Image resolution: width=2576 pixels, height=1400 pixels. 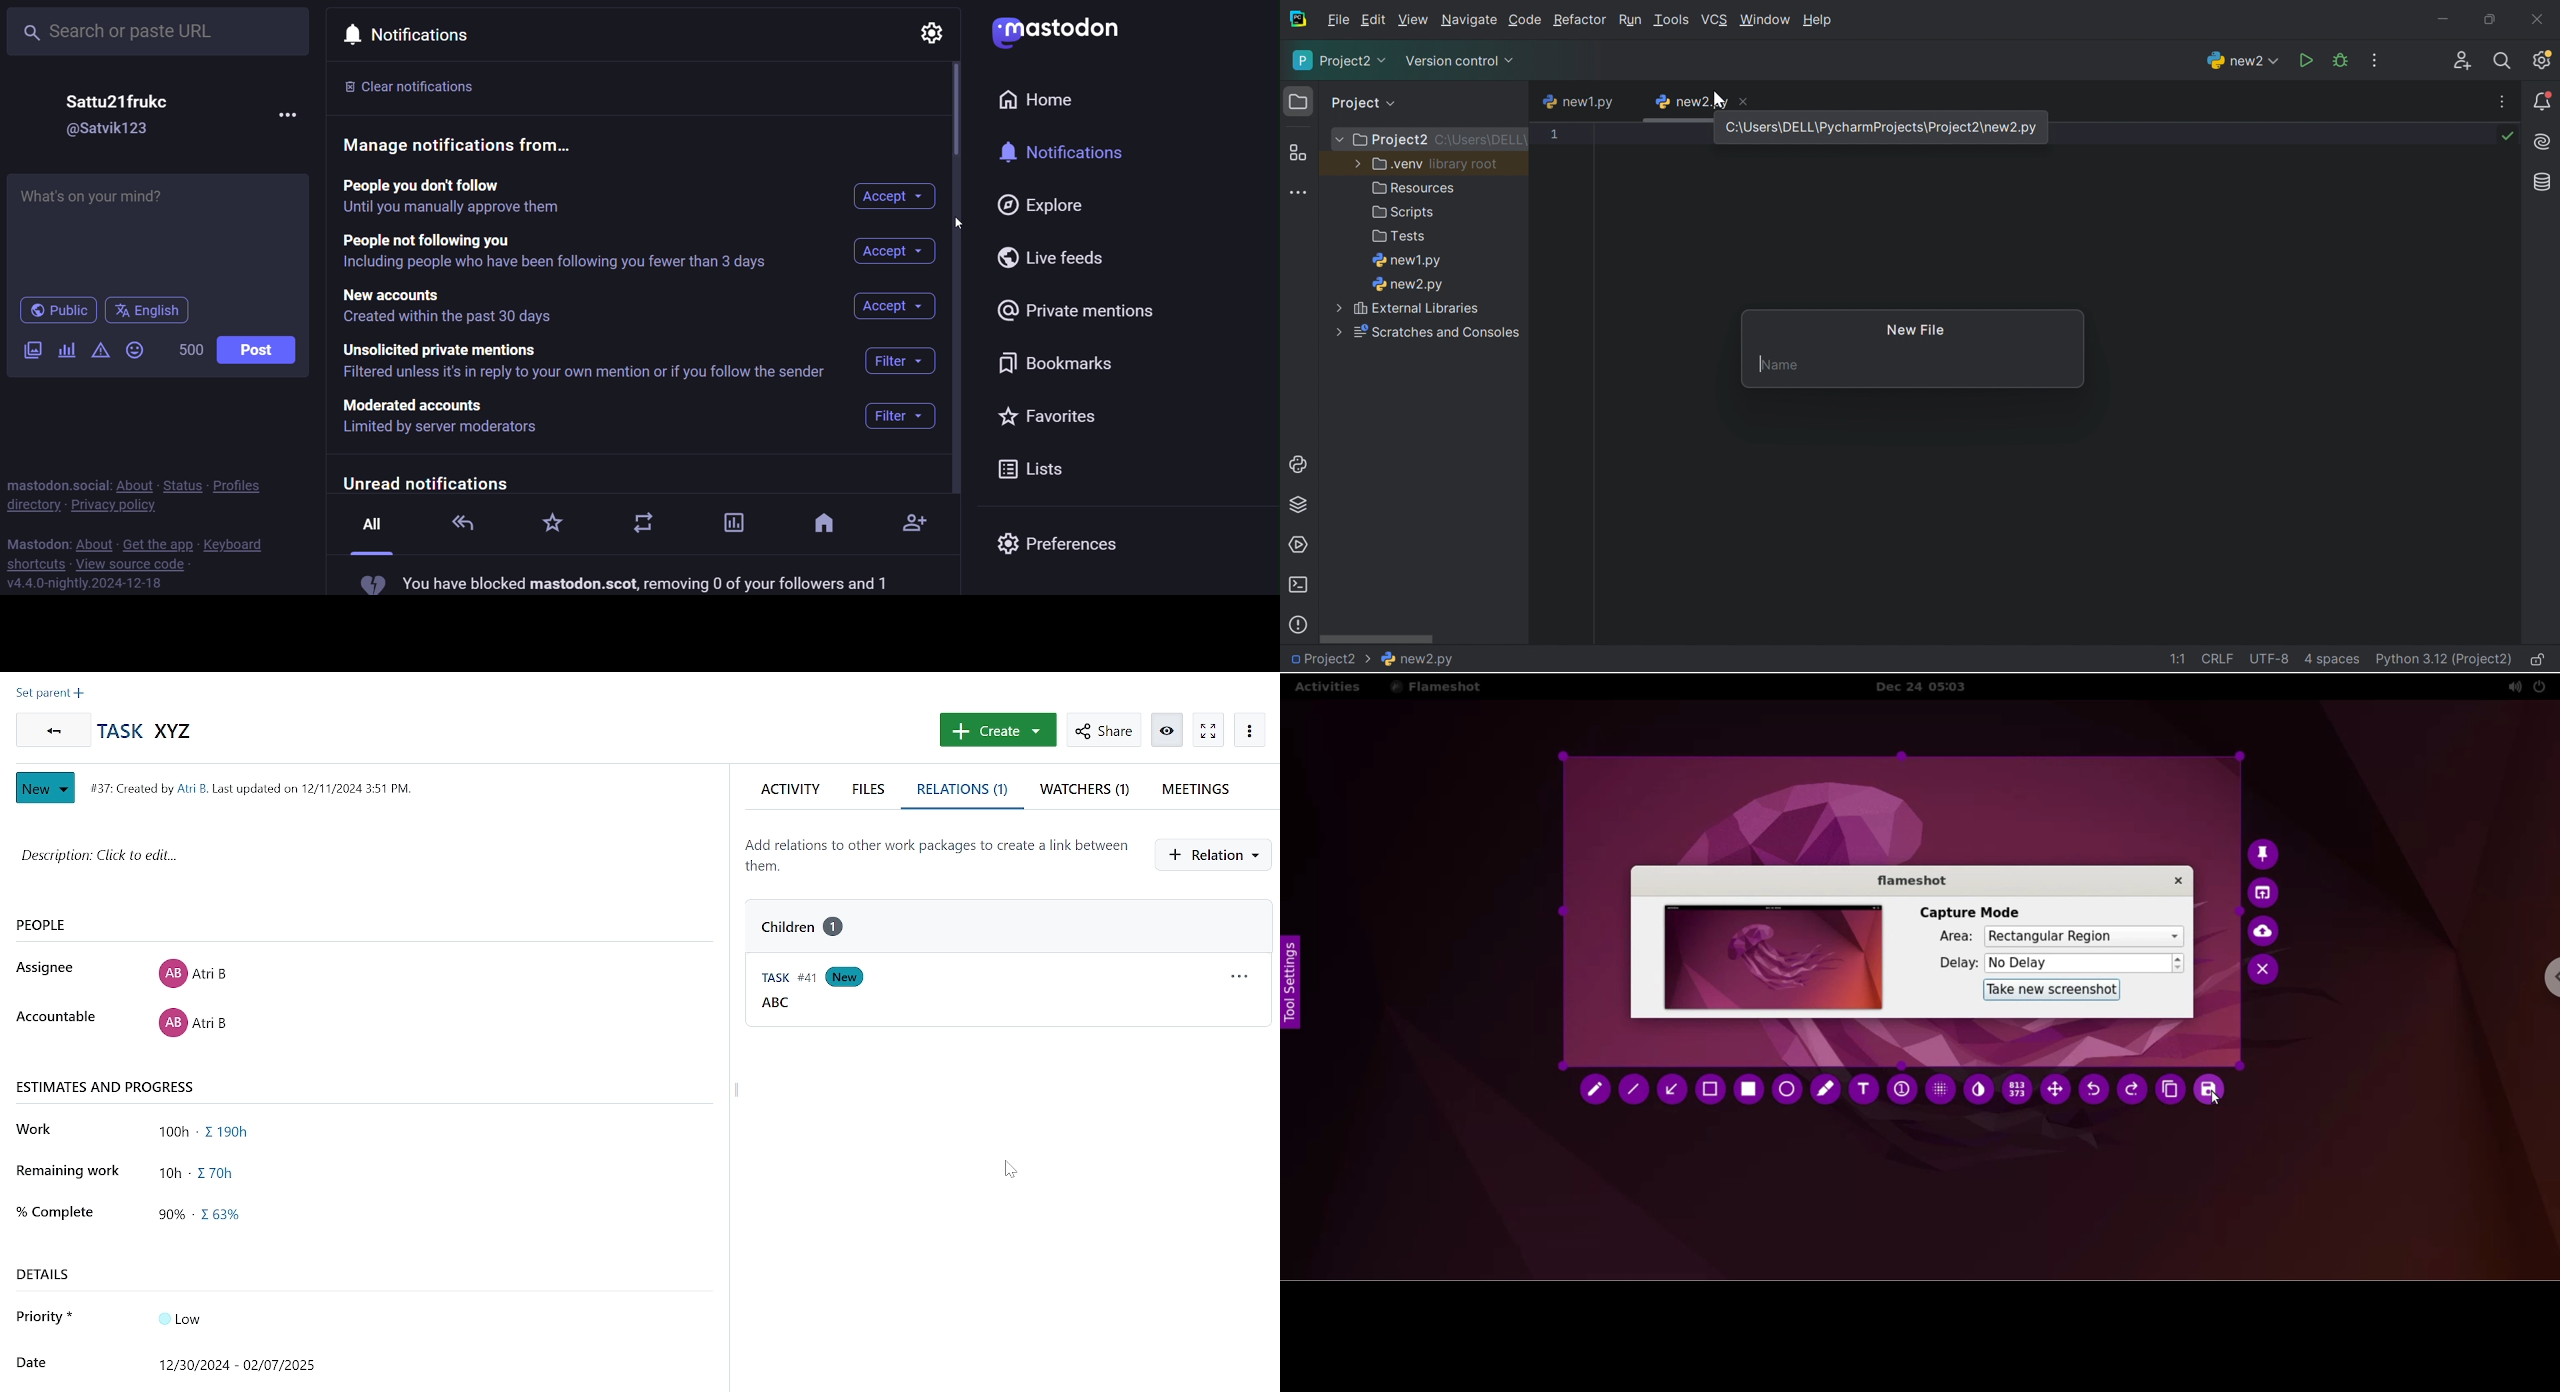 I want to click on Name, so click(x=1780, y=365).